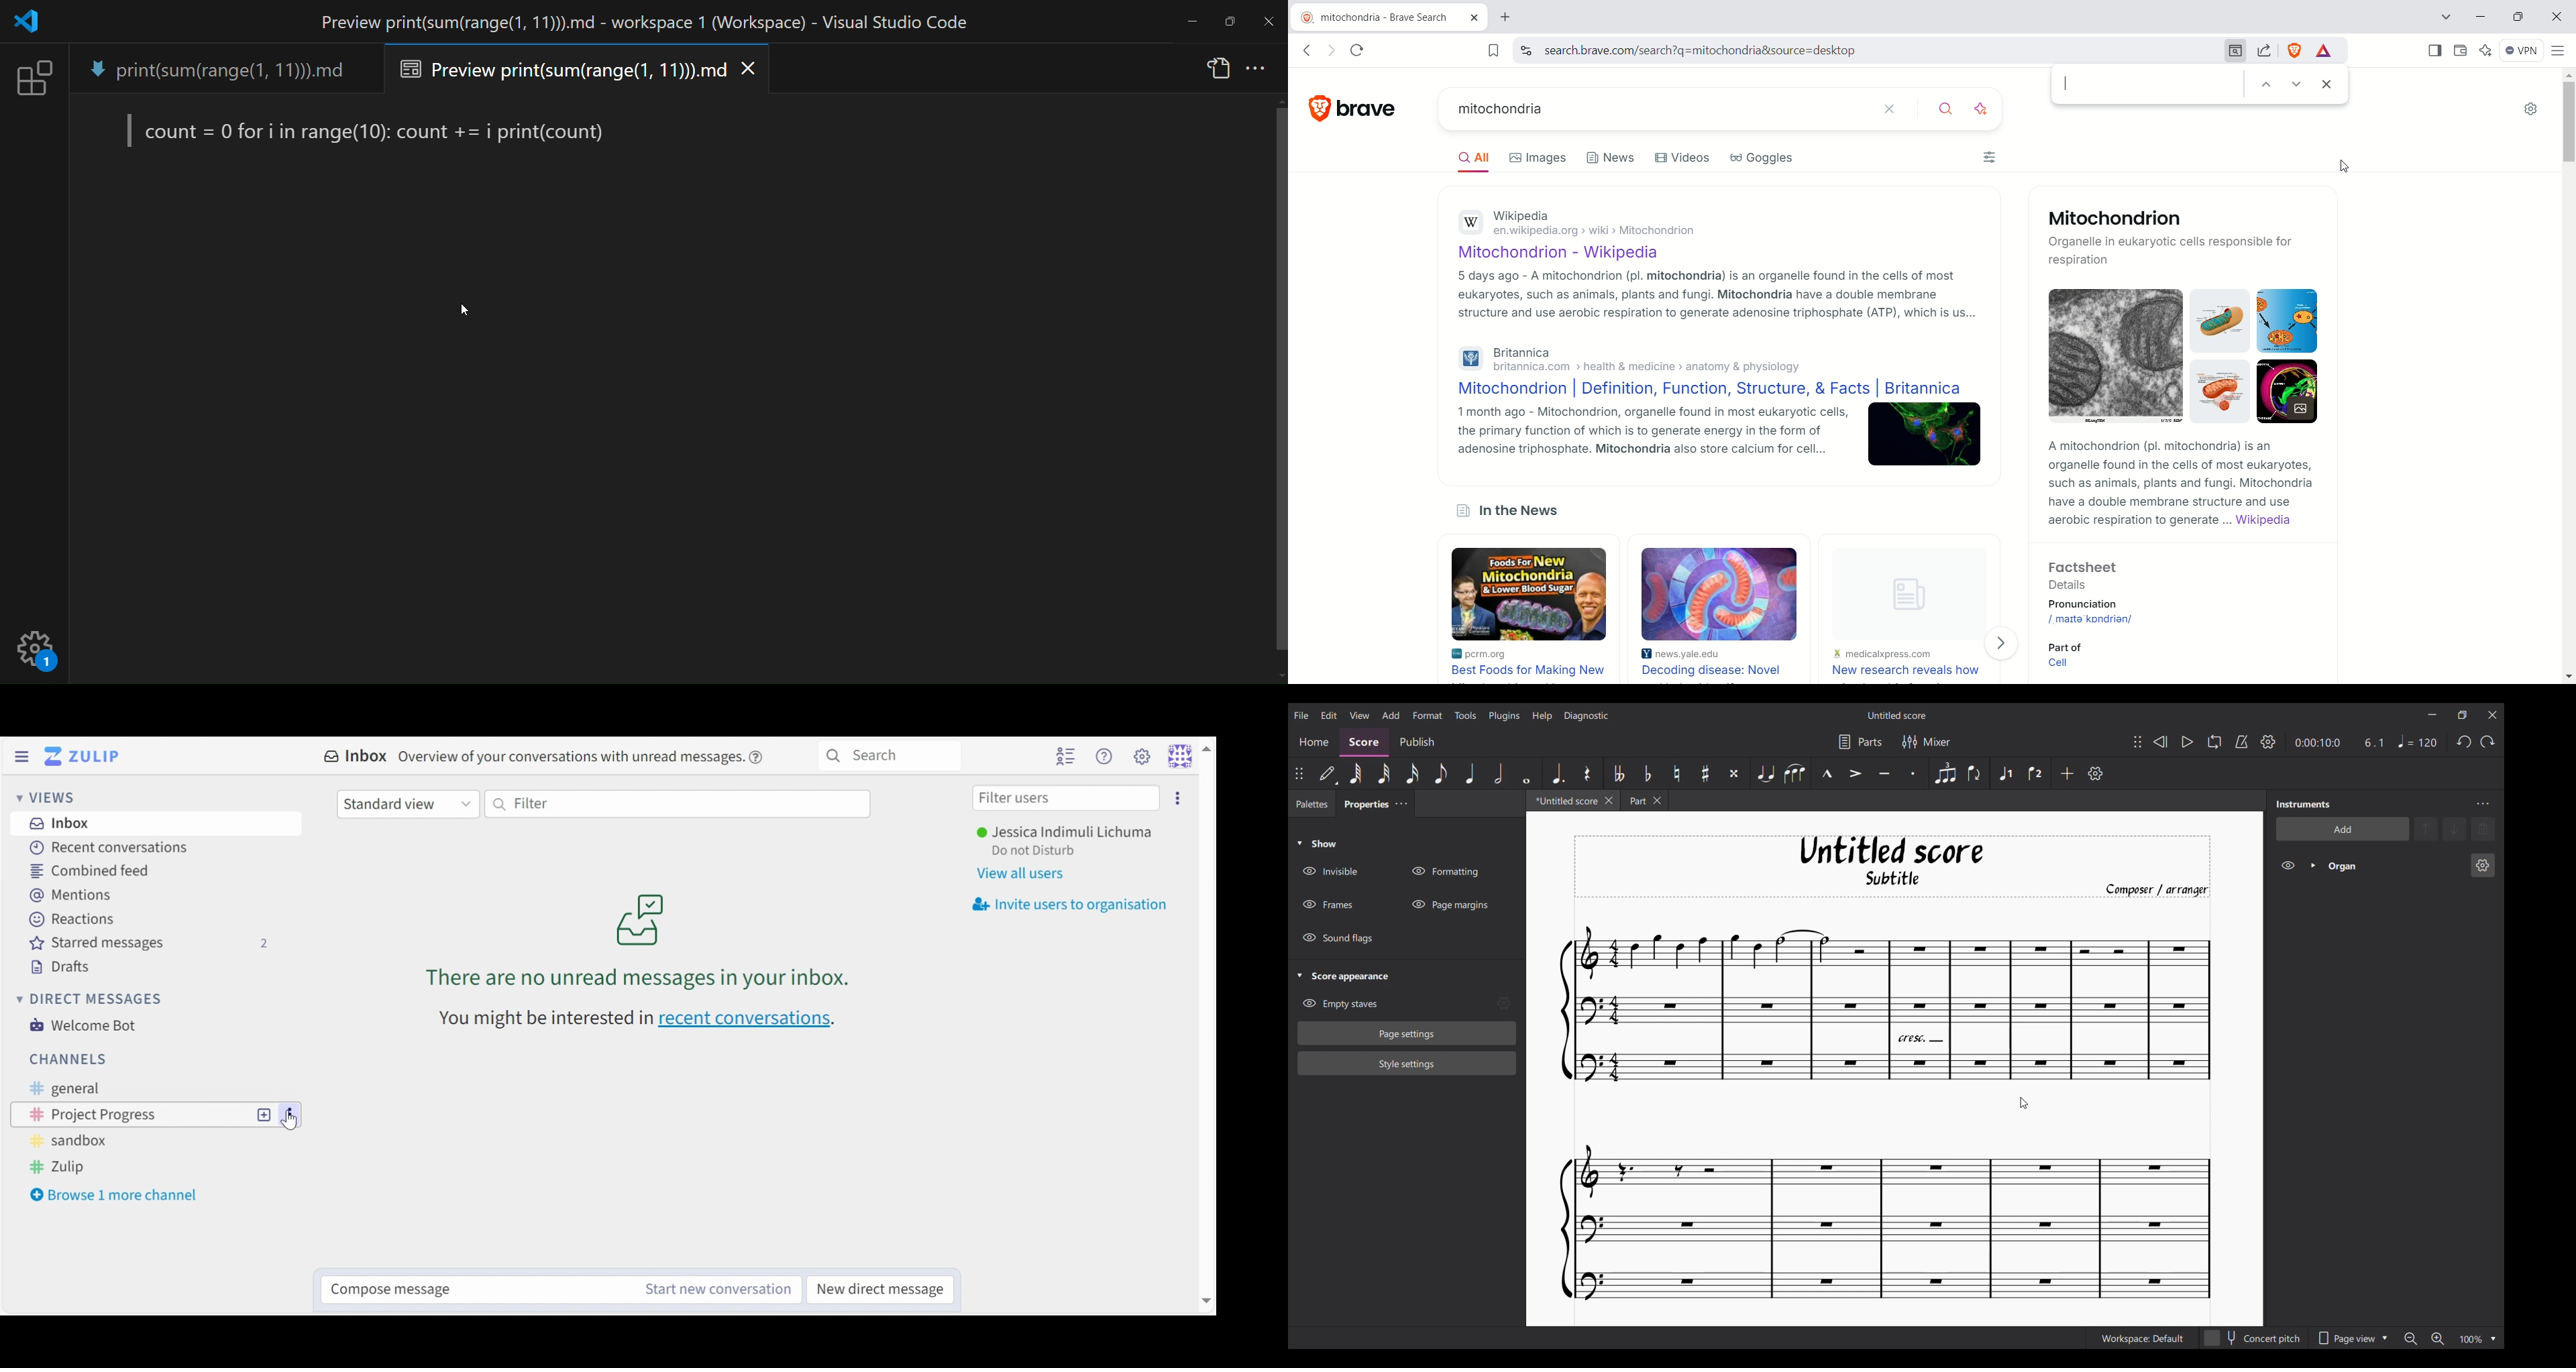 This screenshot has height=1372, width=2576. What do you see at coordinates (898, 752) in the screenshot?
I see `Search` at bounding box center [898, 752].